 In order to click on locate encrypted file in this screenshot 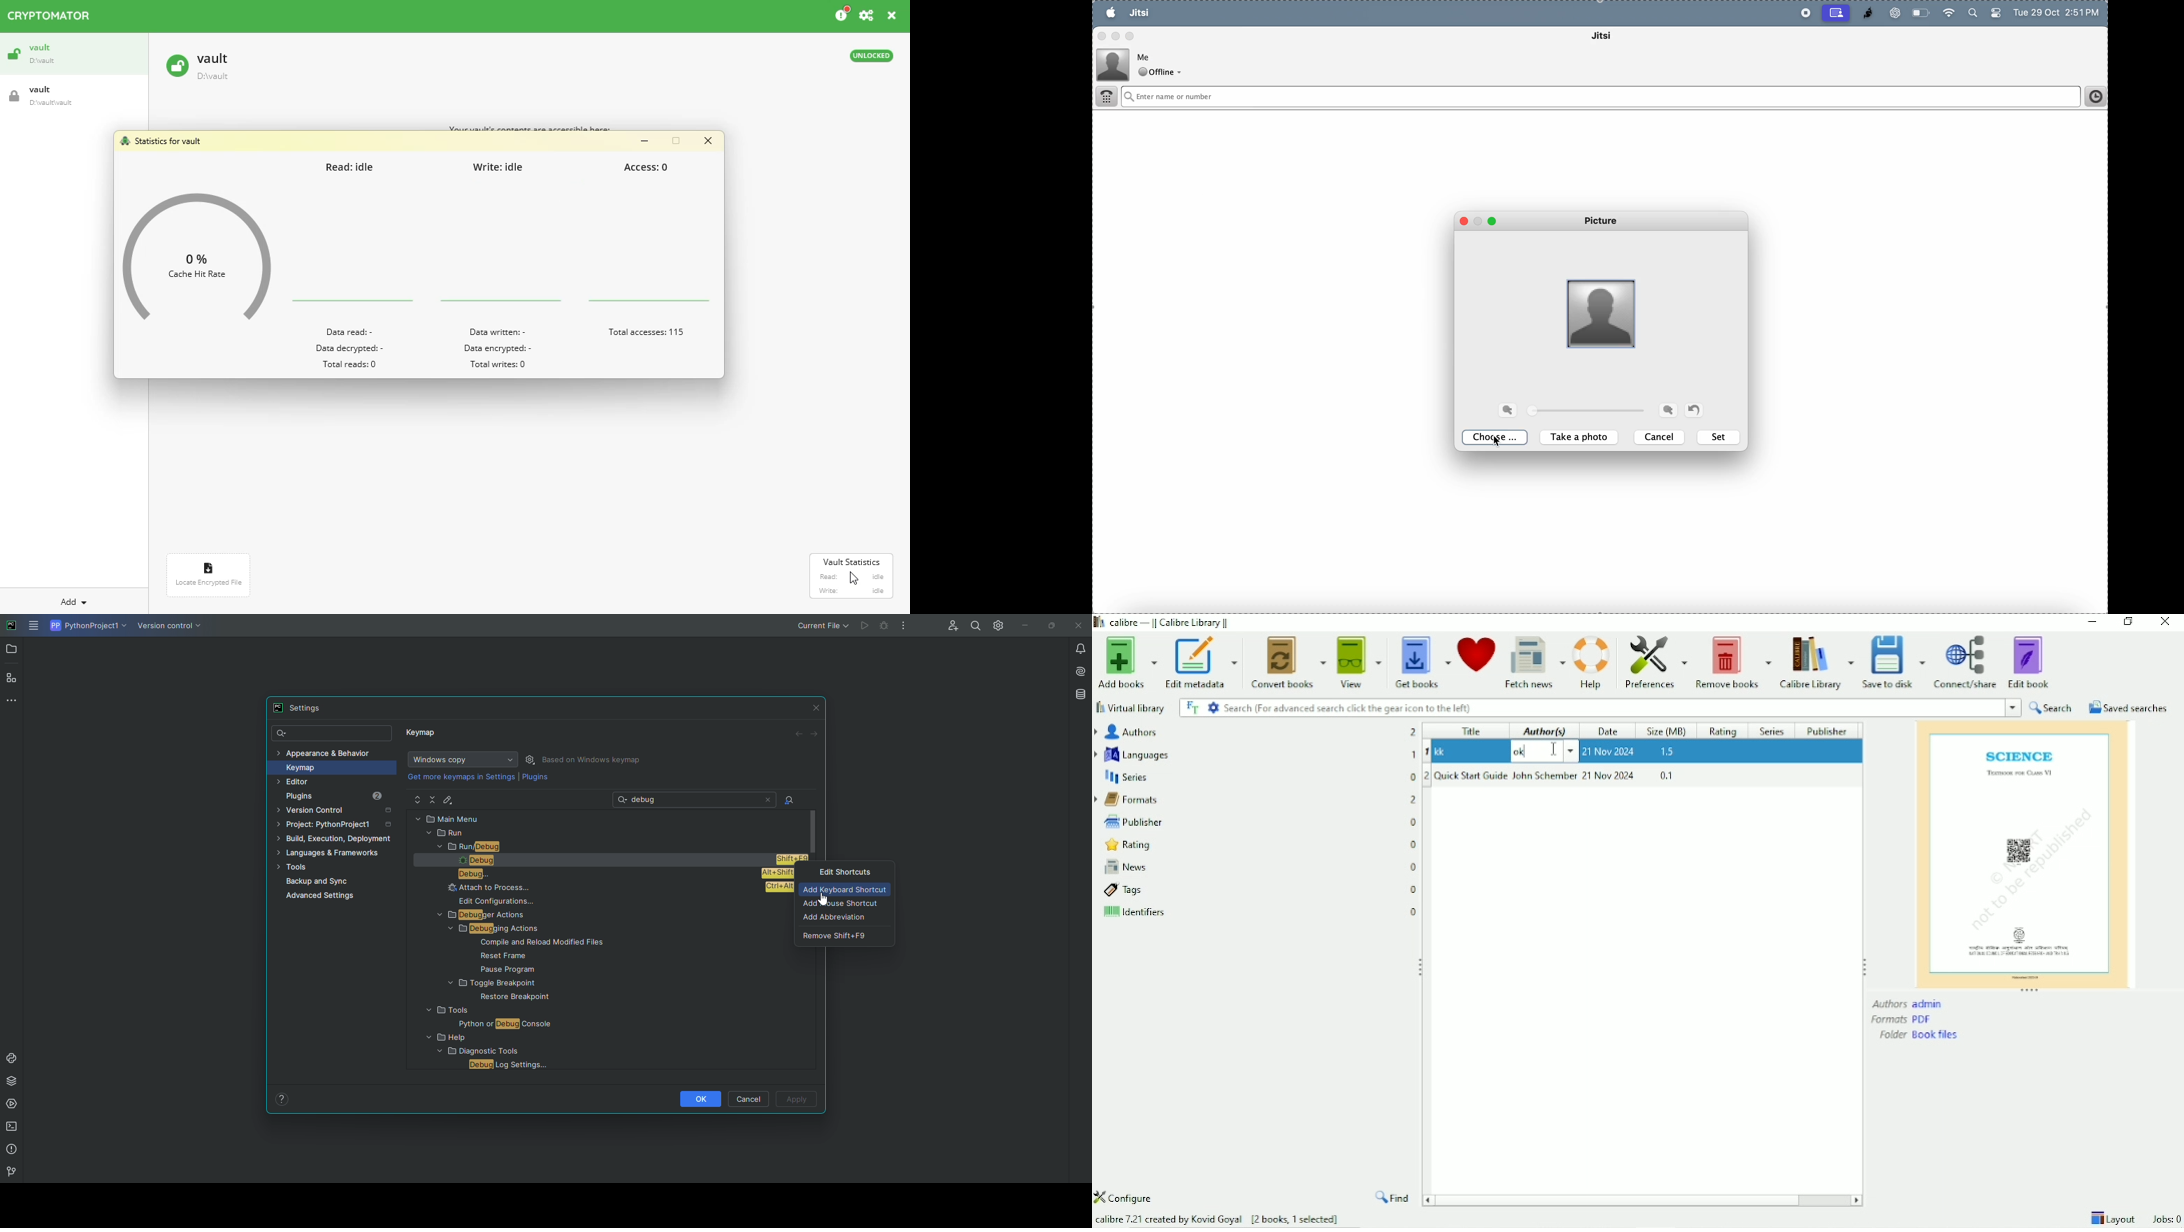, I will do `click(209, 575)`.